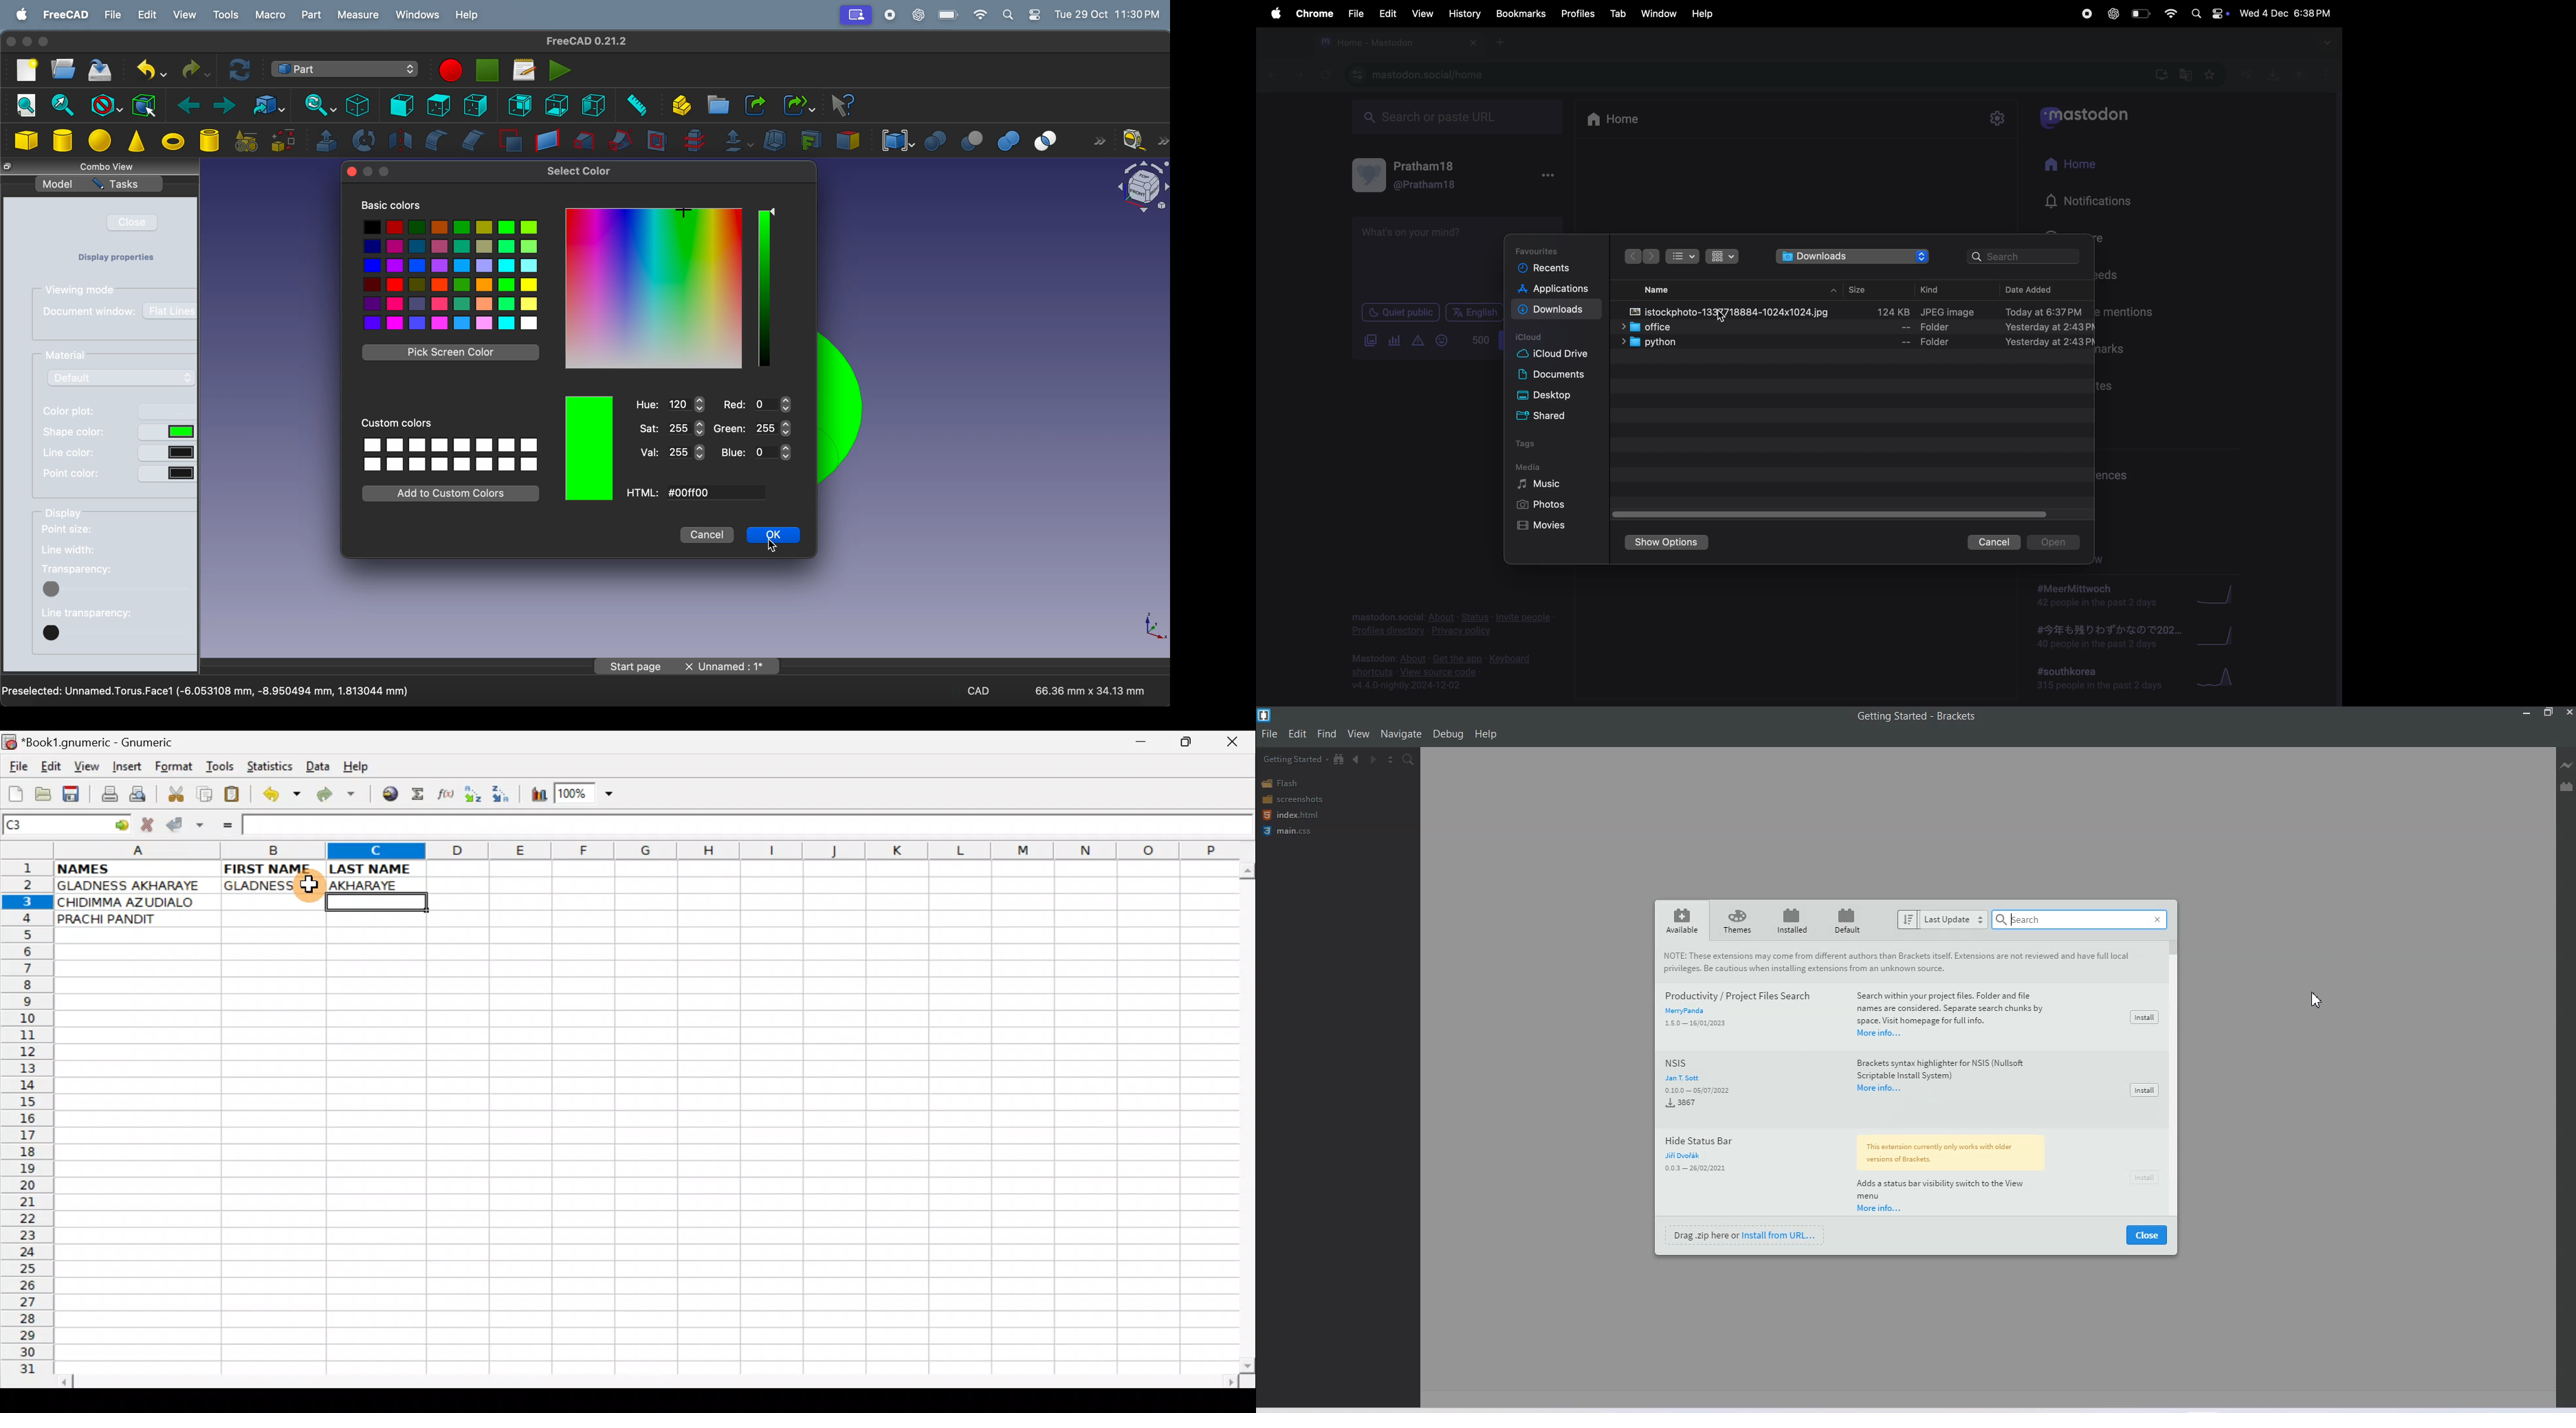 This screenshot has height=1428, width=2576. Describe the element at coordinates (169, 311) in the screenshot. I see `flat lines` at that location.